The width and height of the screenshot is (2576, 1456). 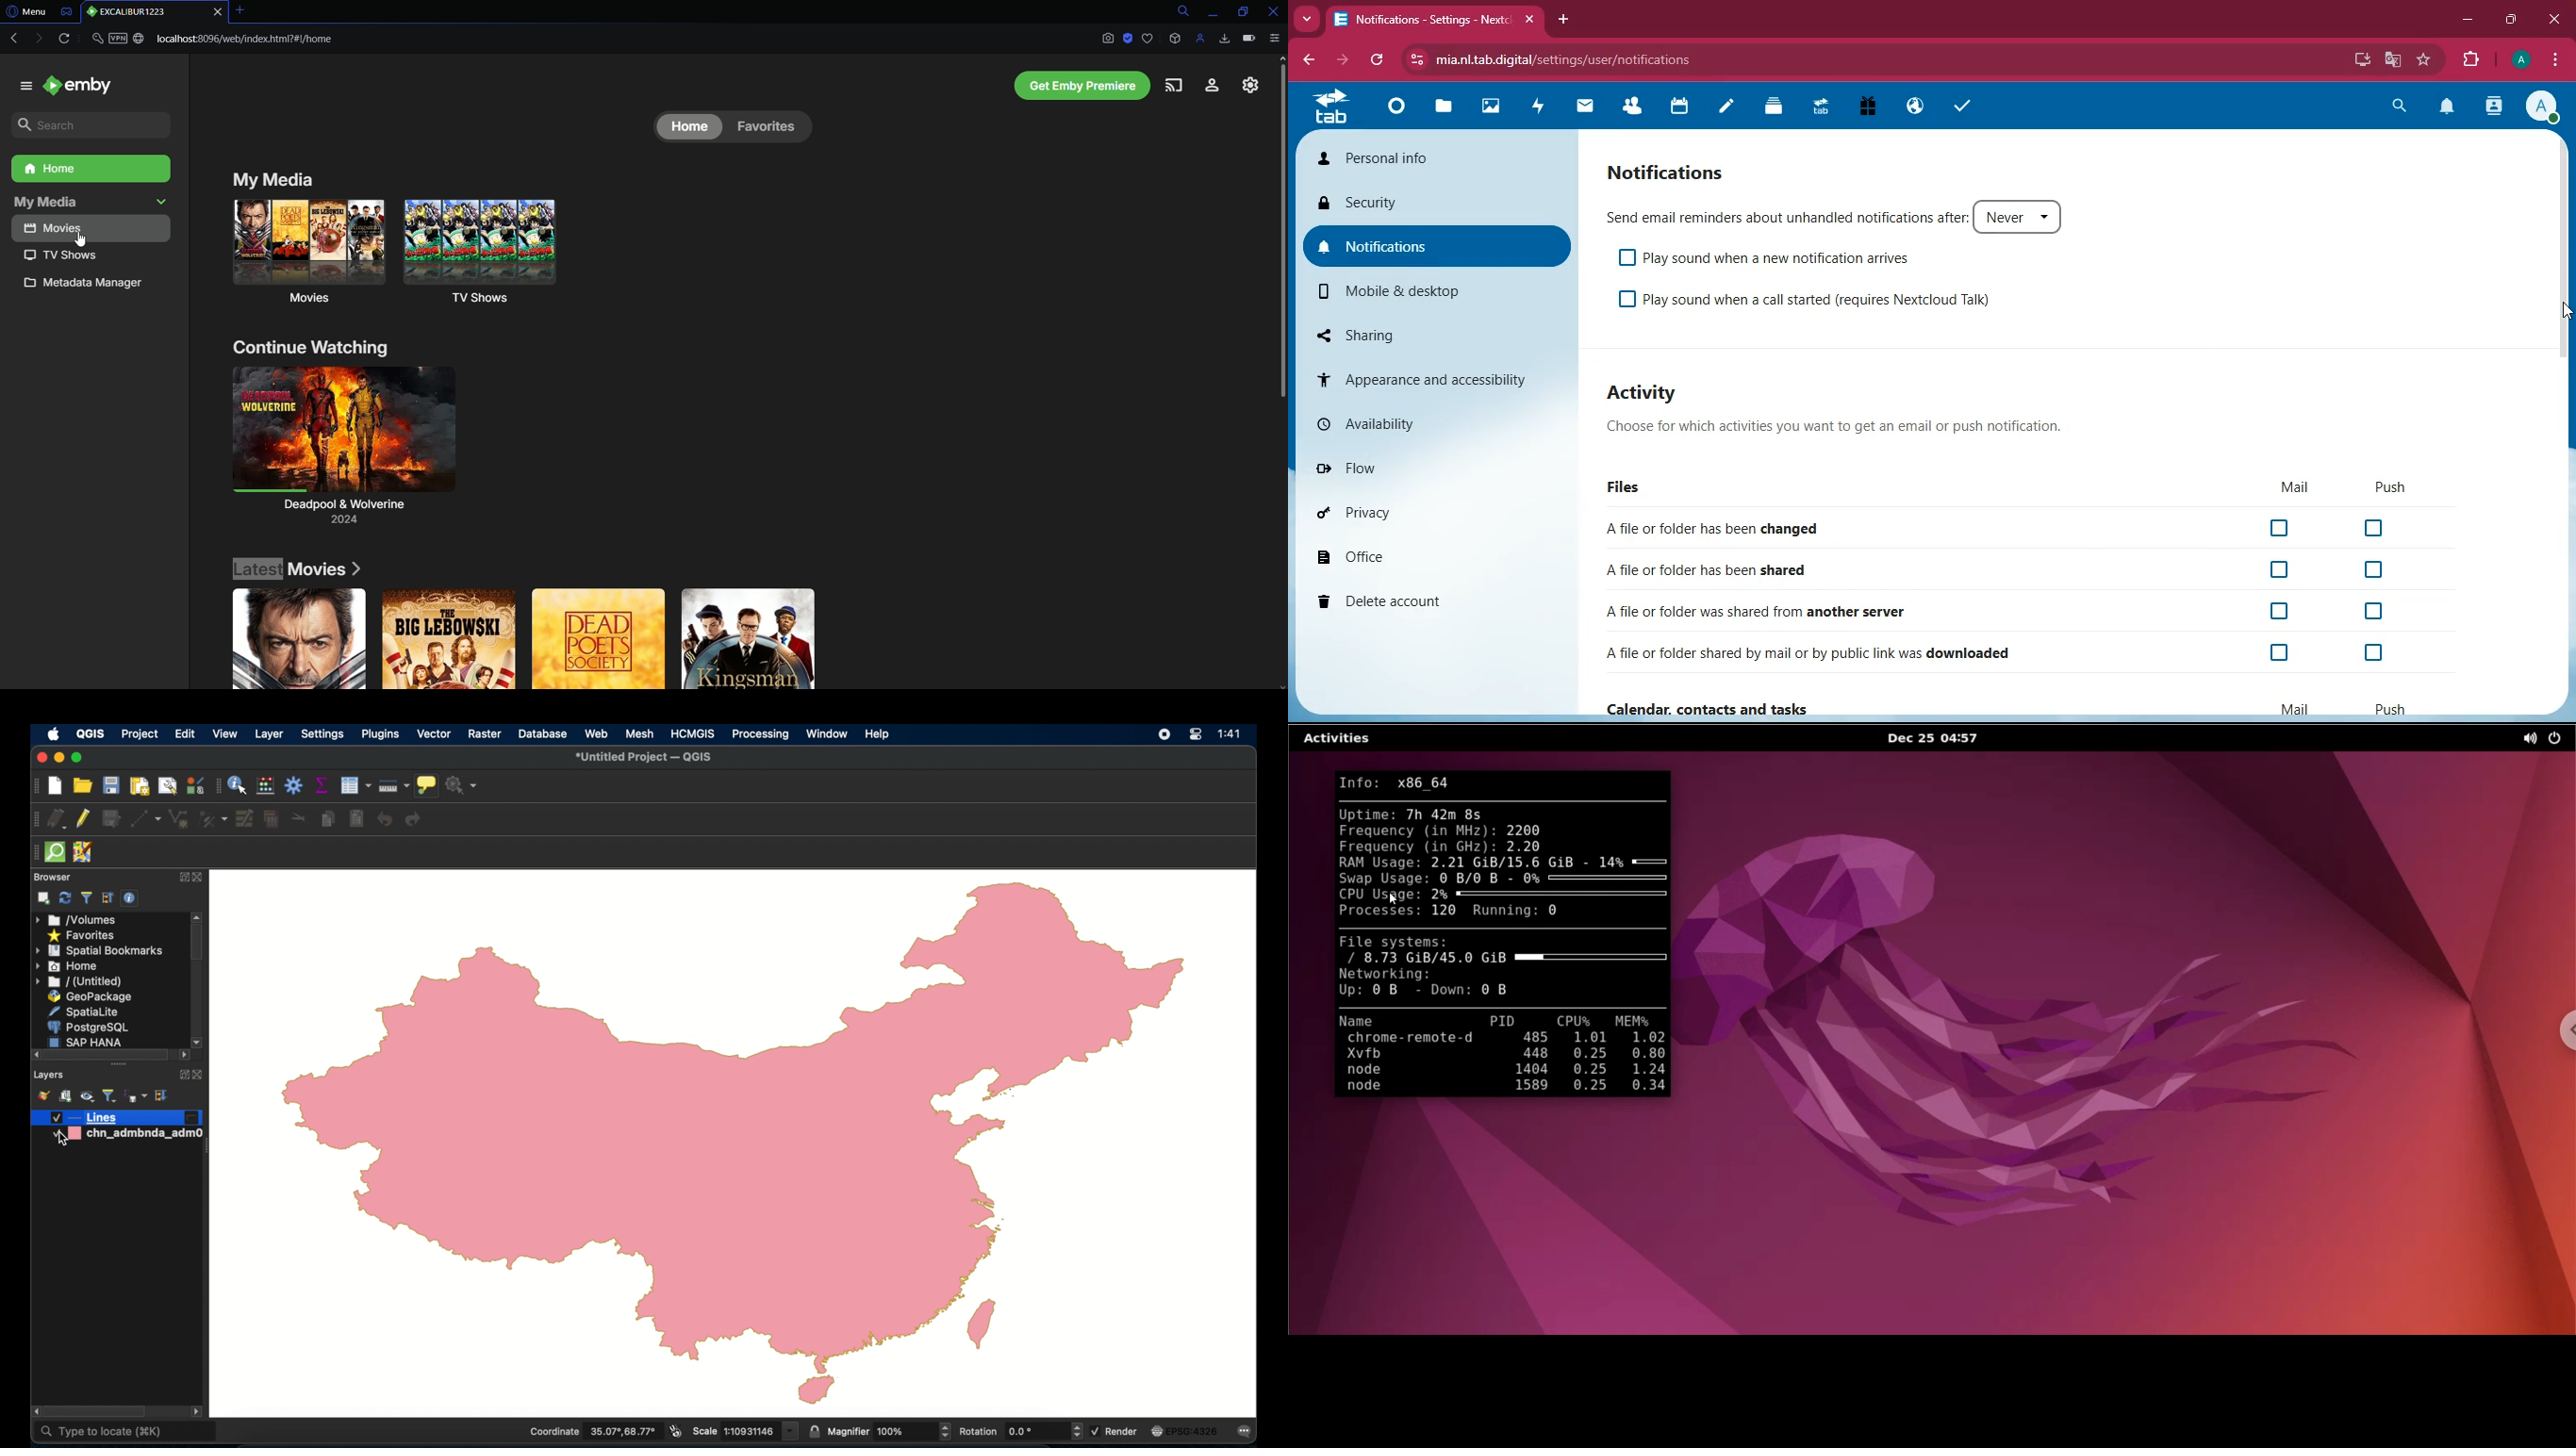 I want to click on Reload, so click(x=63, y=40).